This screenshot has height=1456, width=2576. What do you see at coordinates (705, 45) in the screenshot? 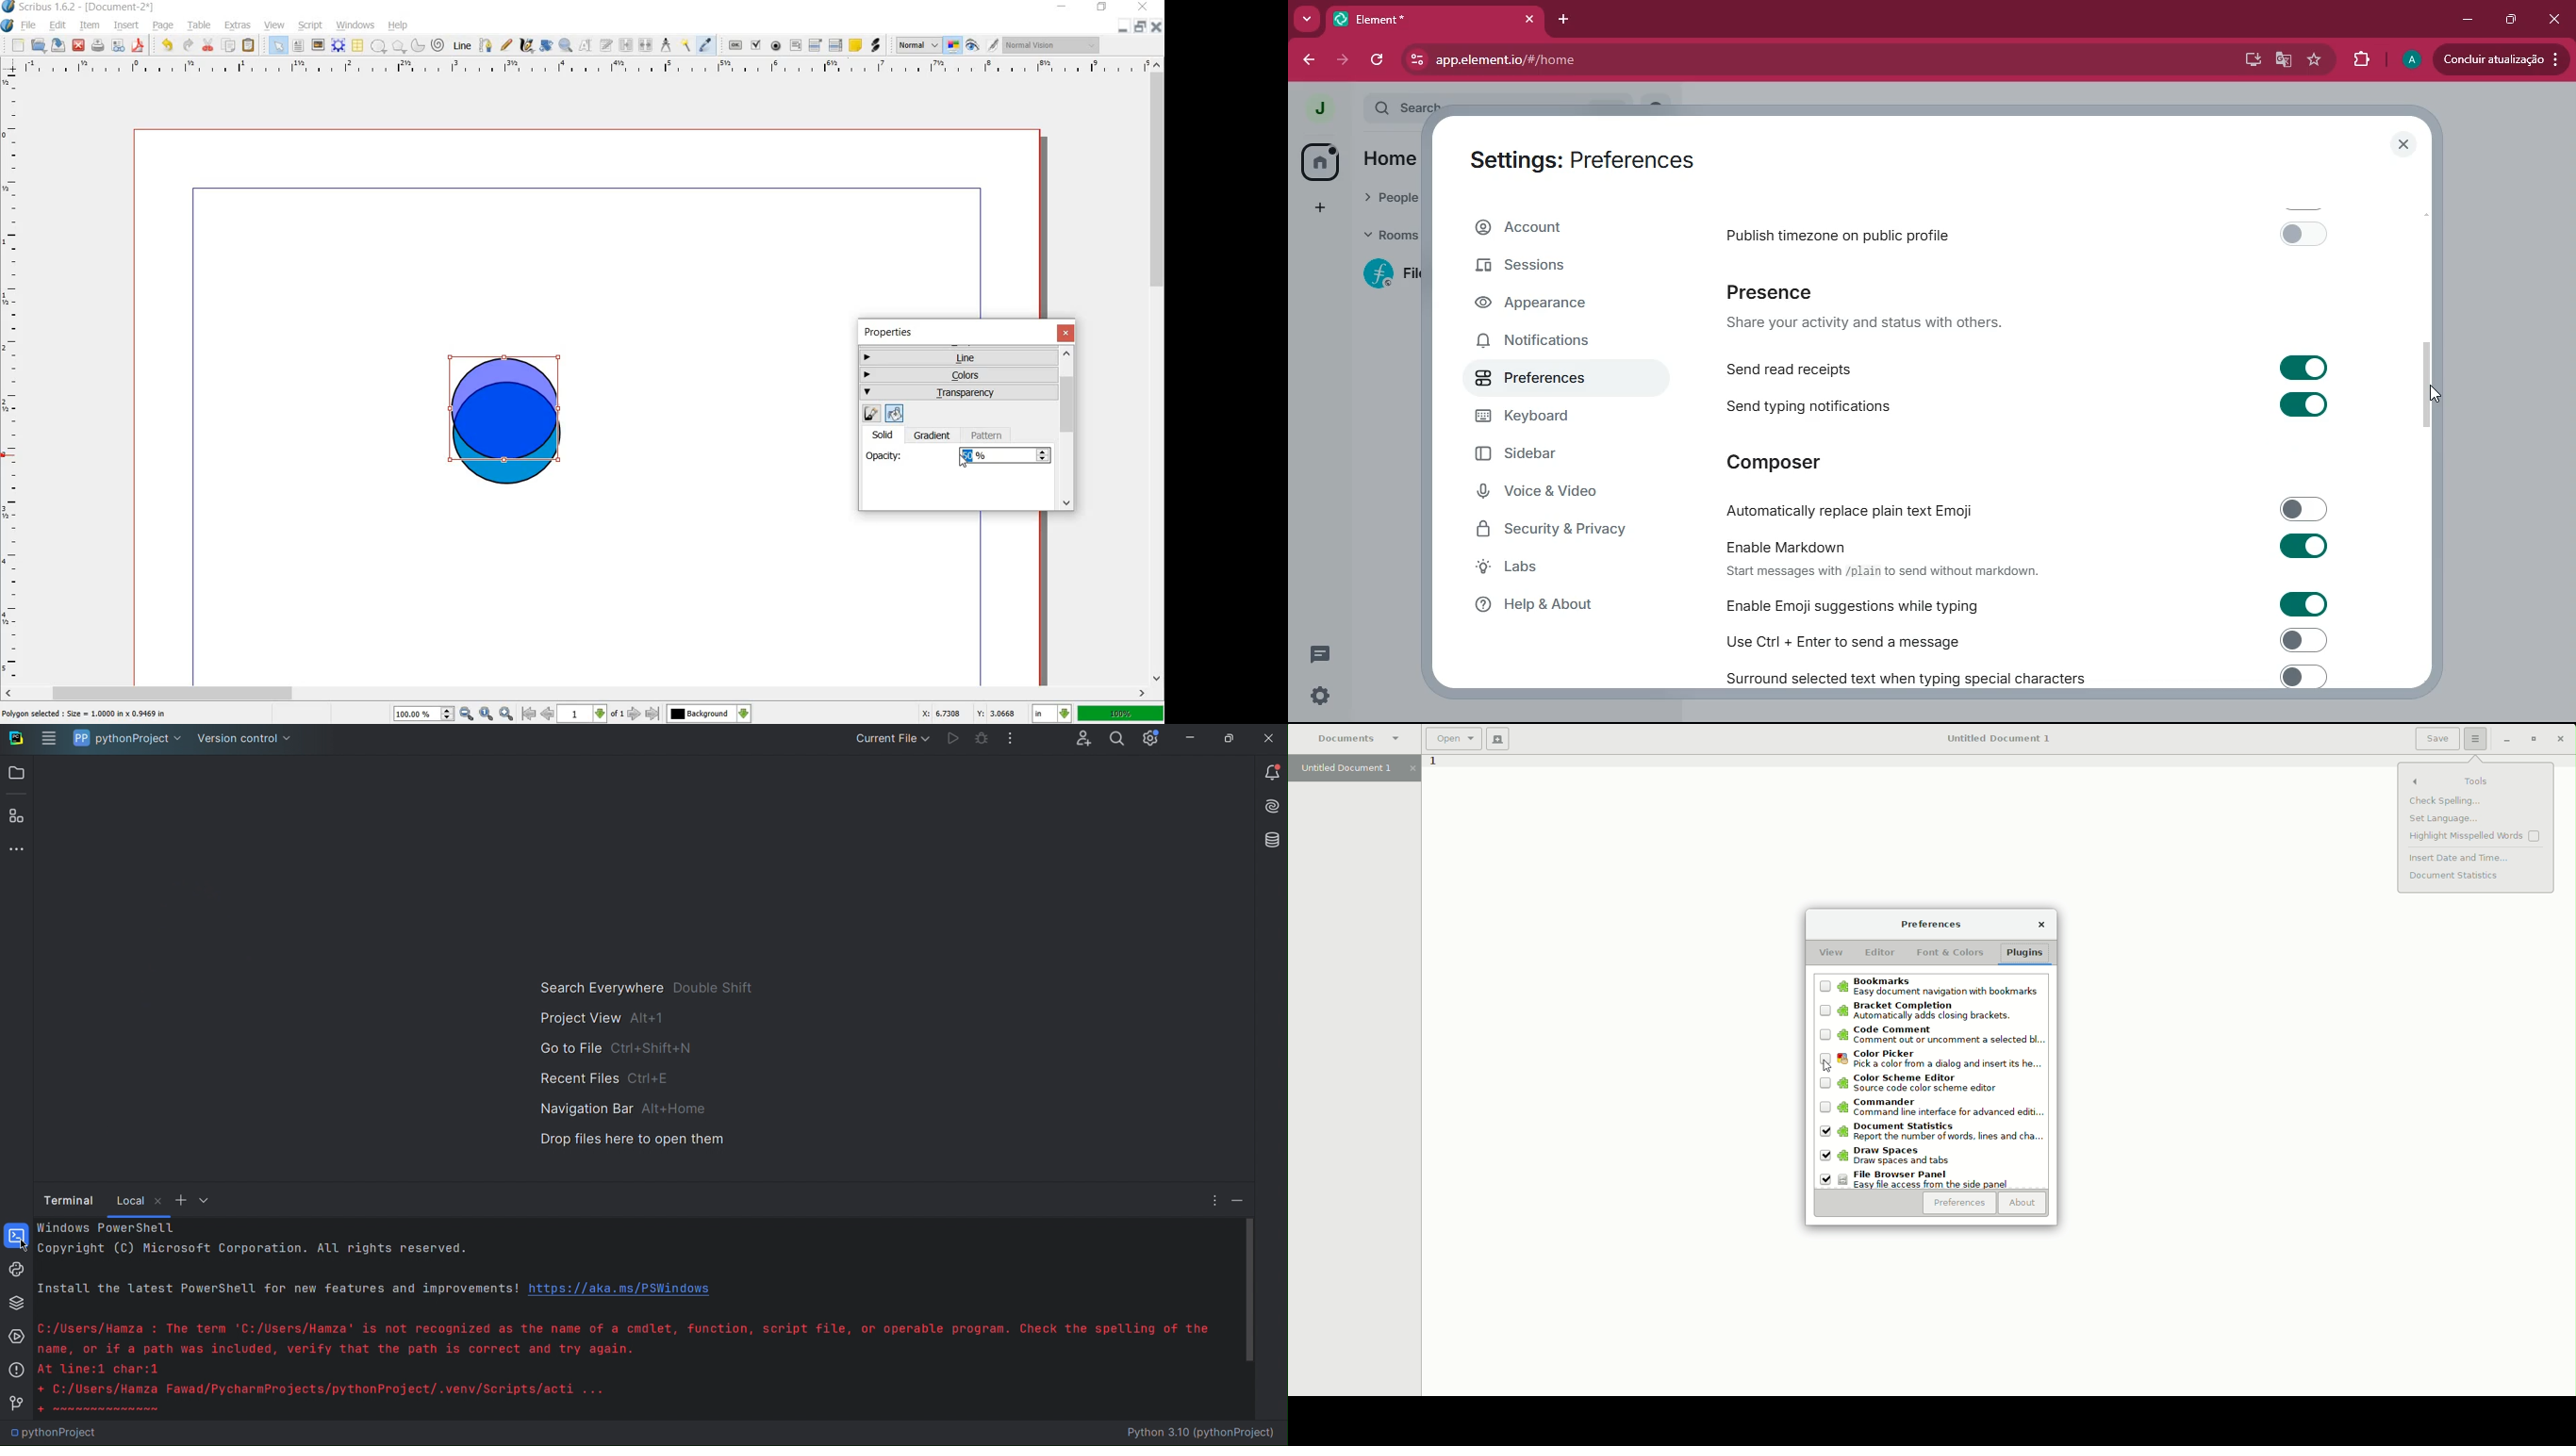
I see `eye dropper` at bounding box center [705, 45].